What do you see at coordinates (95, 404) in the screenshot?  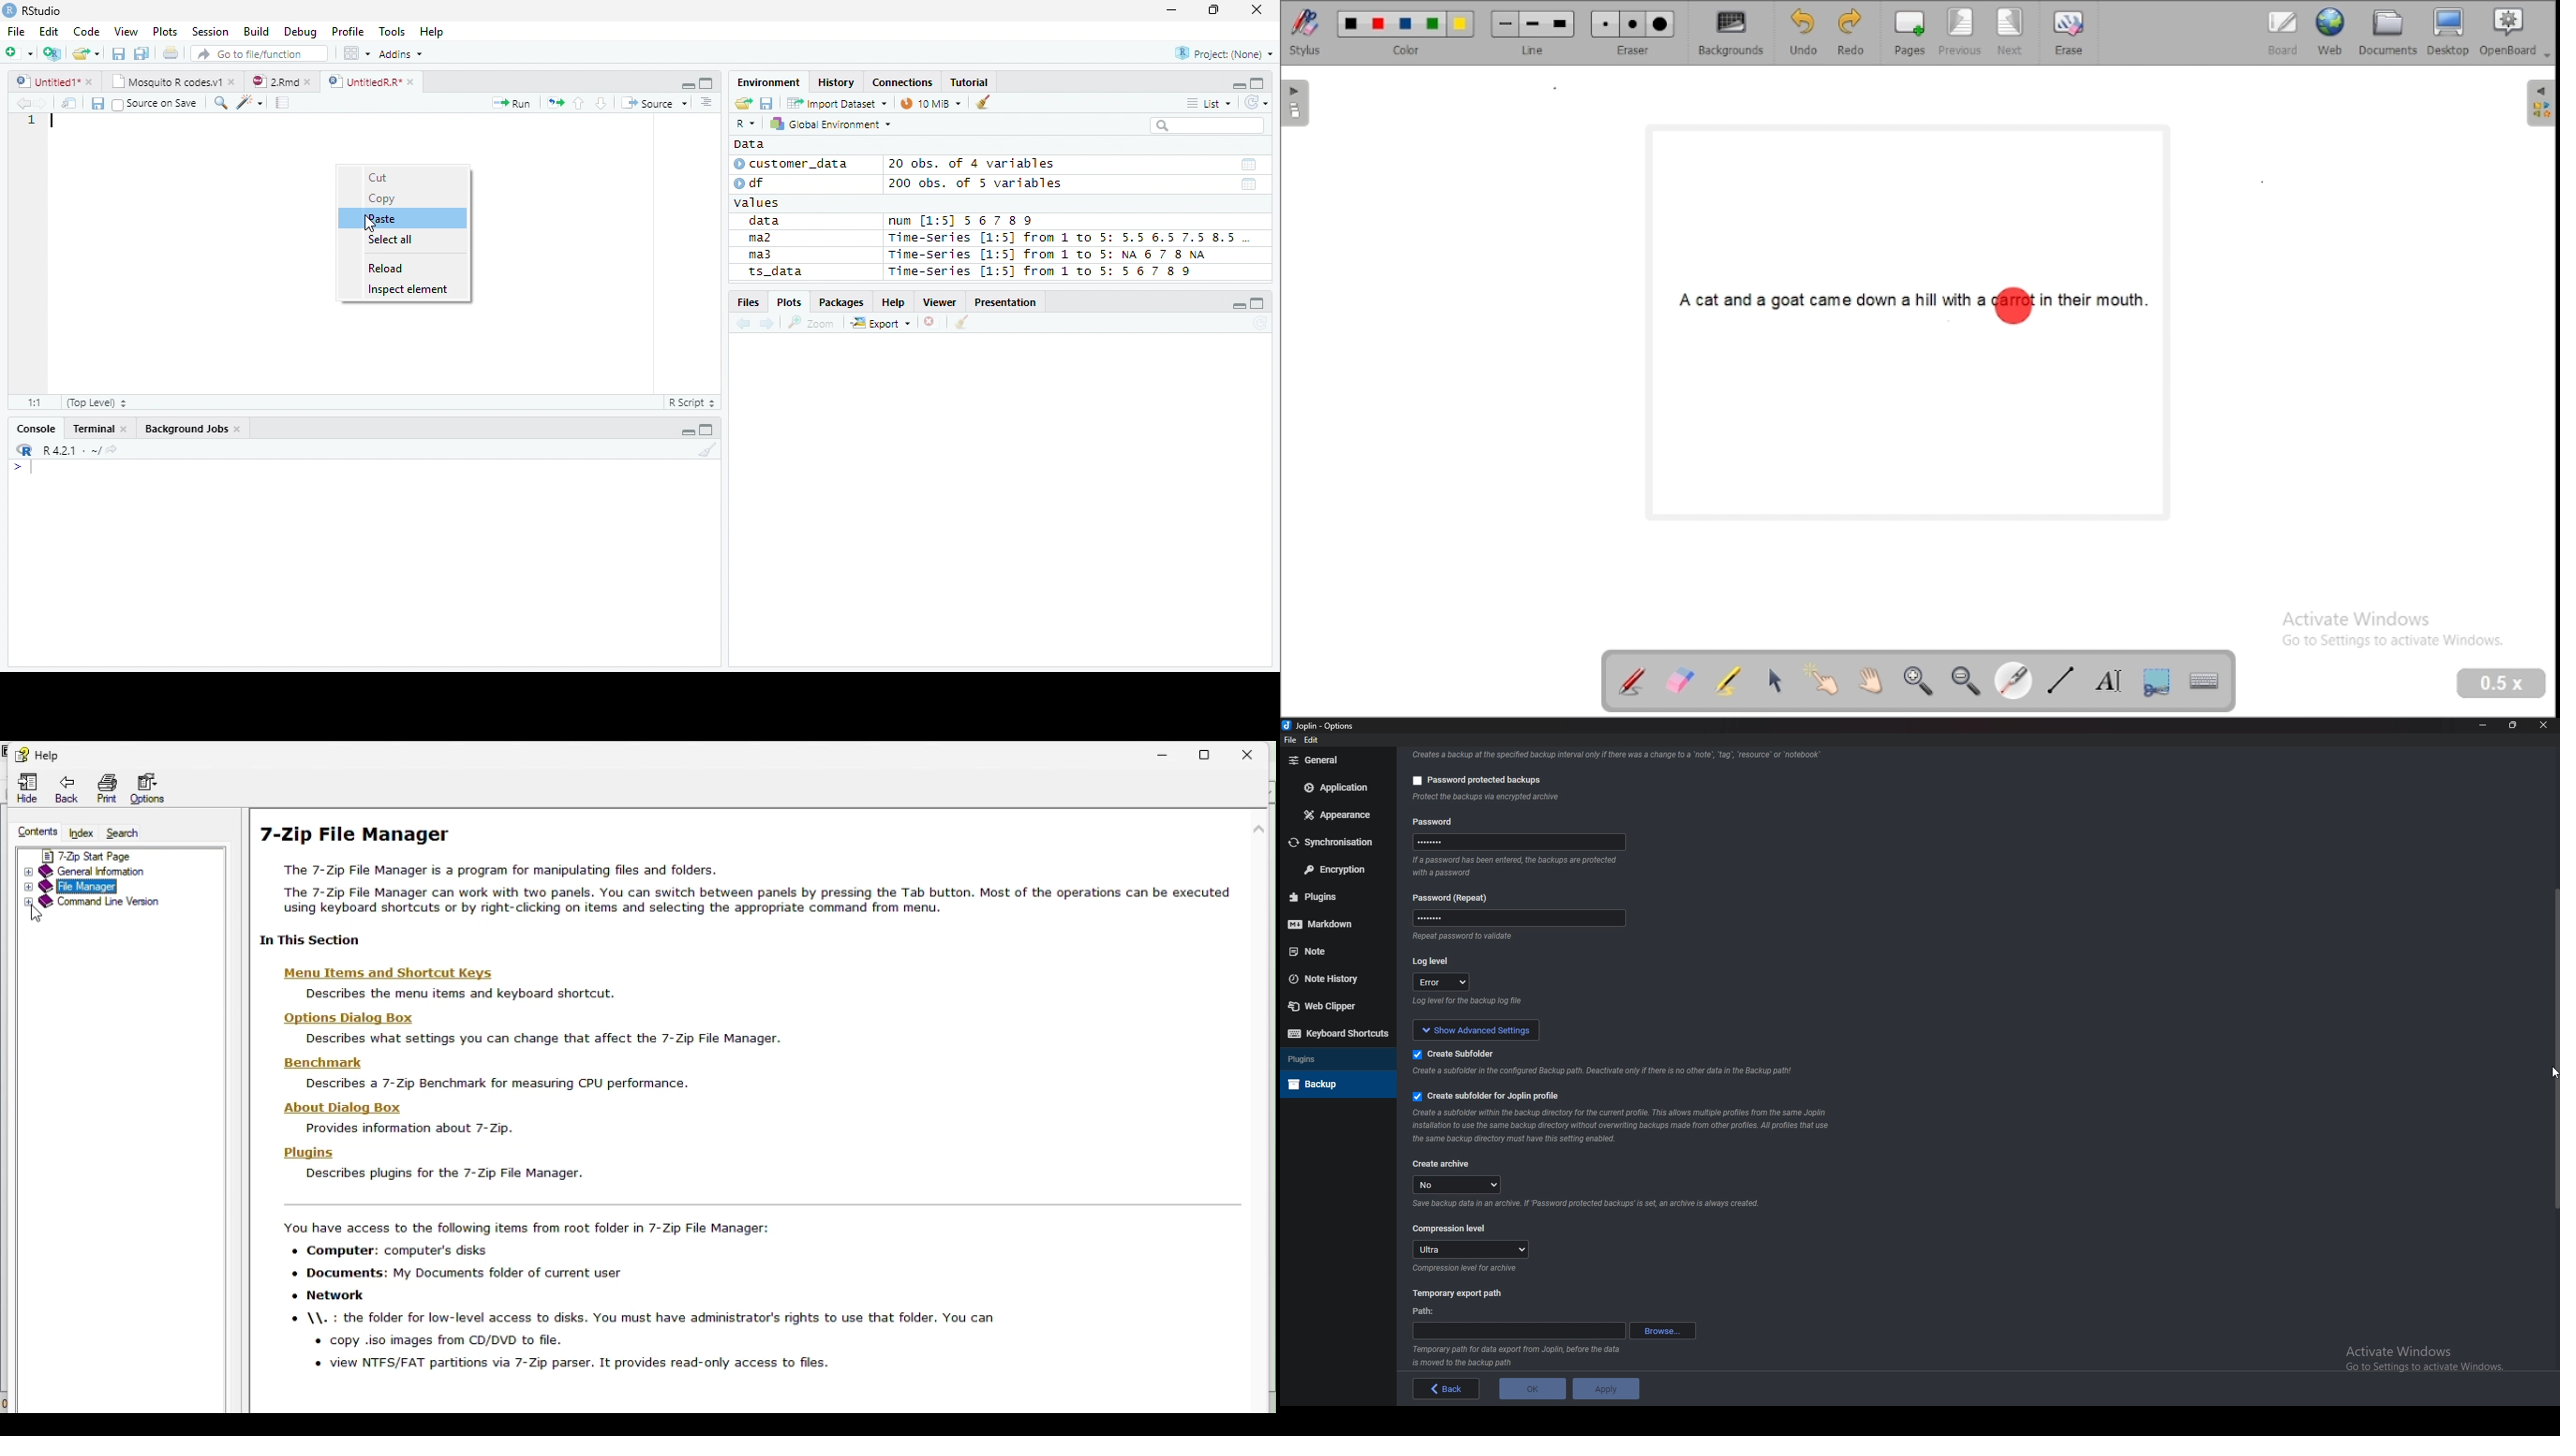 I see `Top Level` at bounding box center [95, 404].